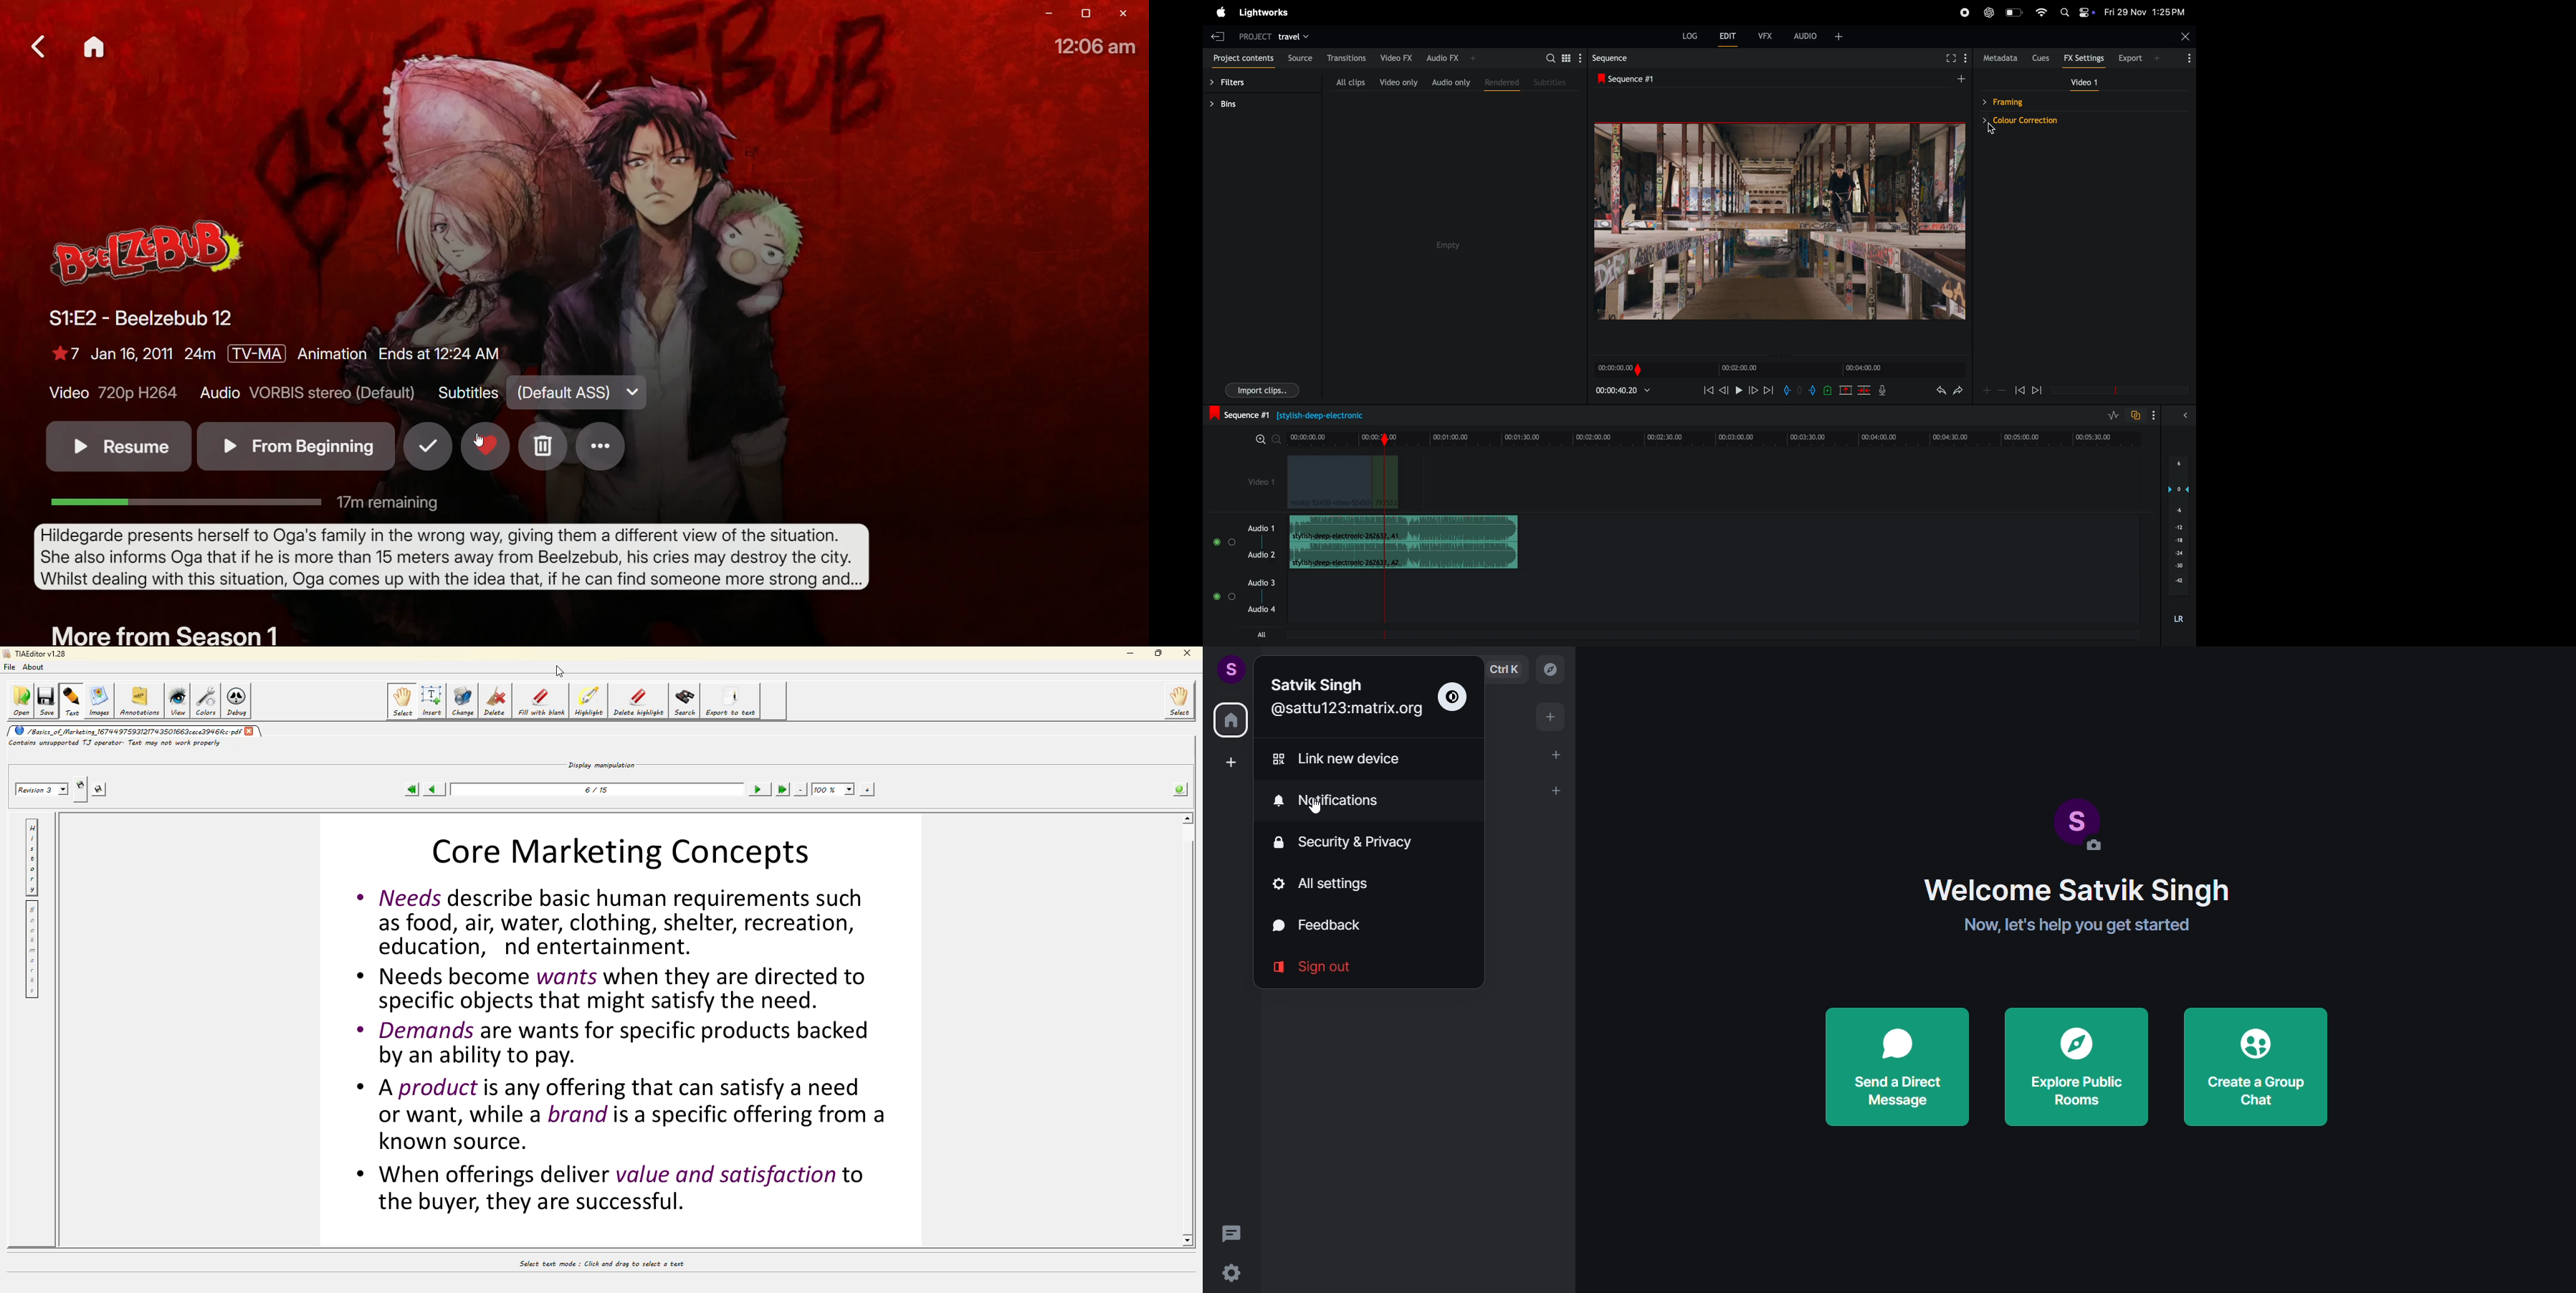  What do you see at coordinates (2115, 415) in the screenshot?
I see `toggle audio level editing` at bounding box center [2115, 415].